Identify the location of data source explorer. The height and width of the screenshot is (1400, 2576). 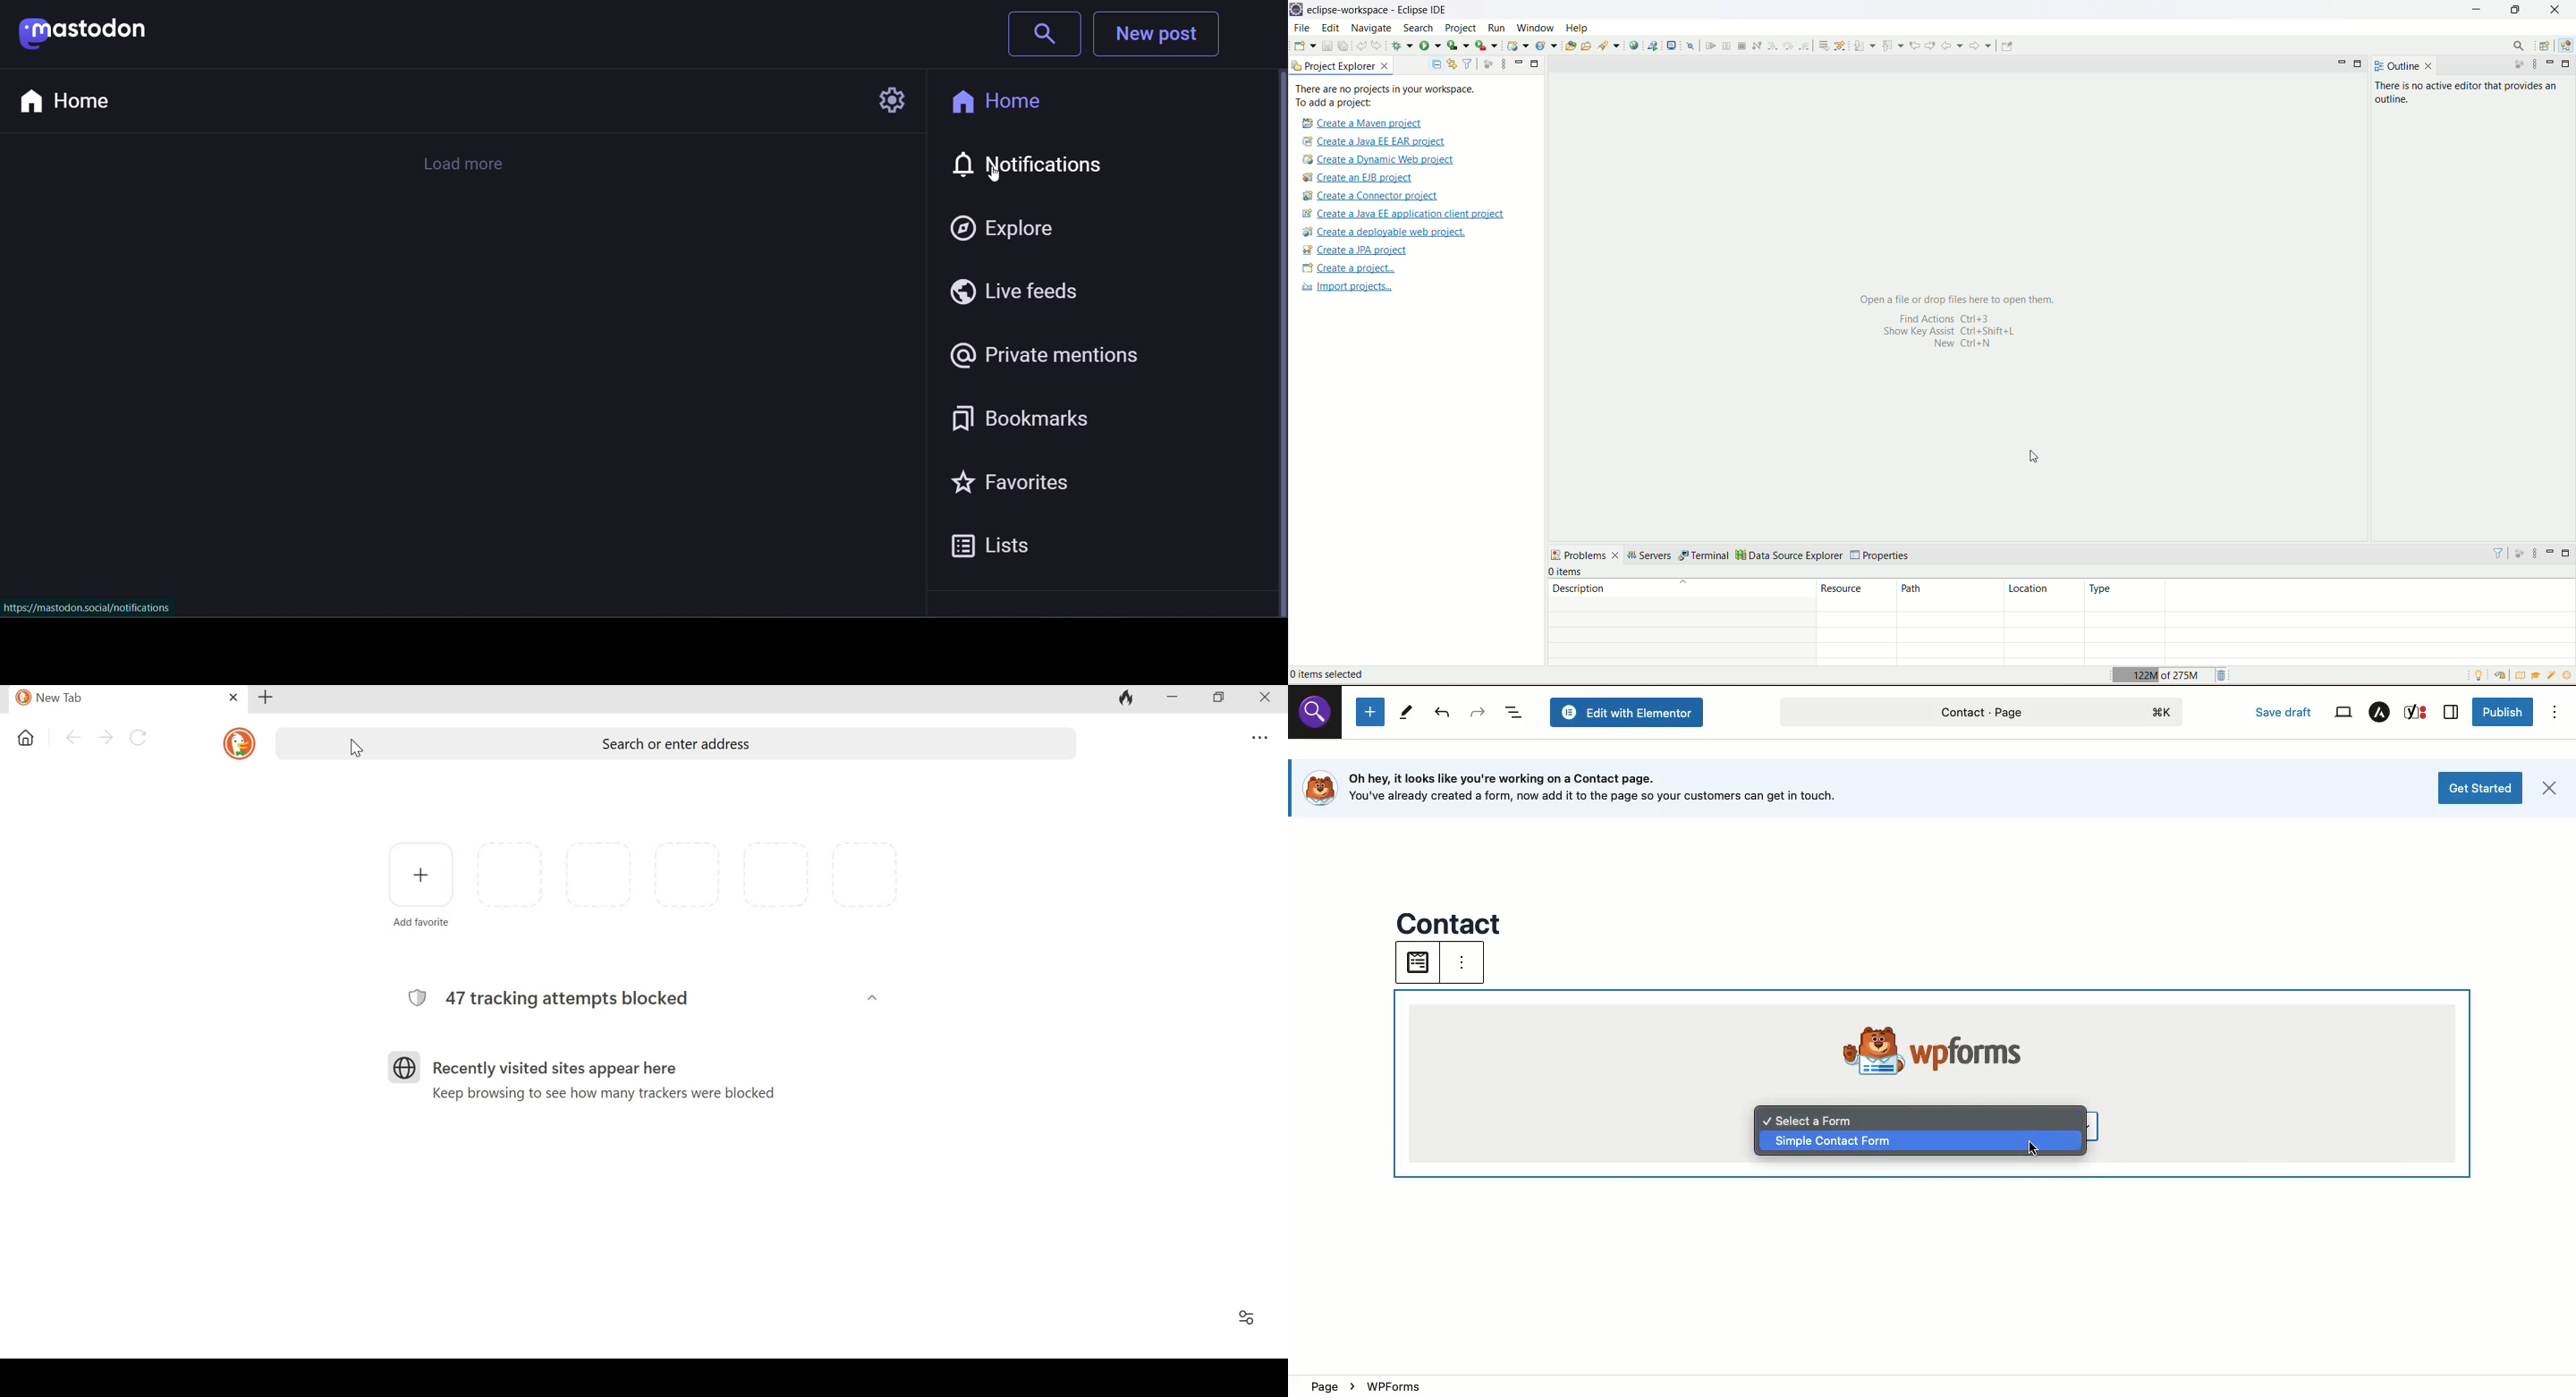
(1790, 557).